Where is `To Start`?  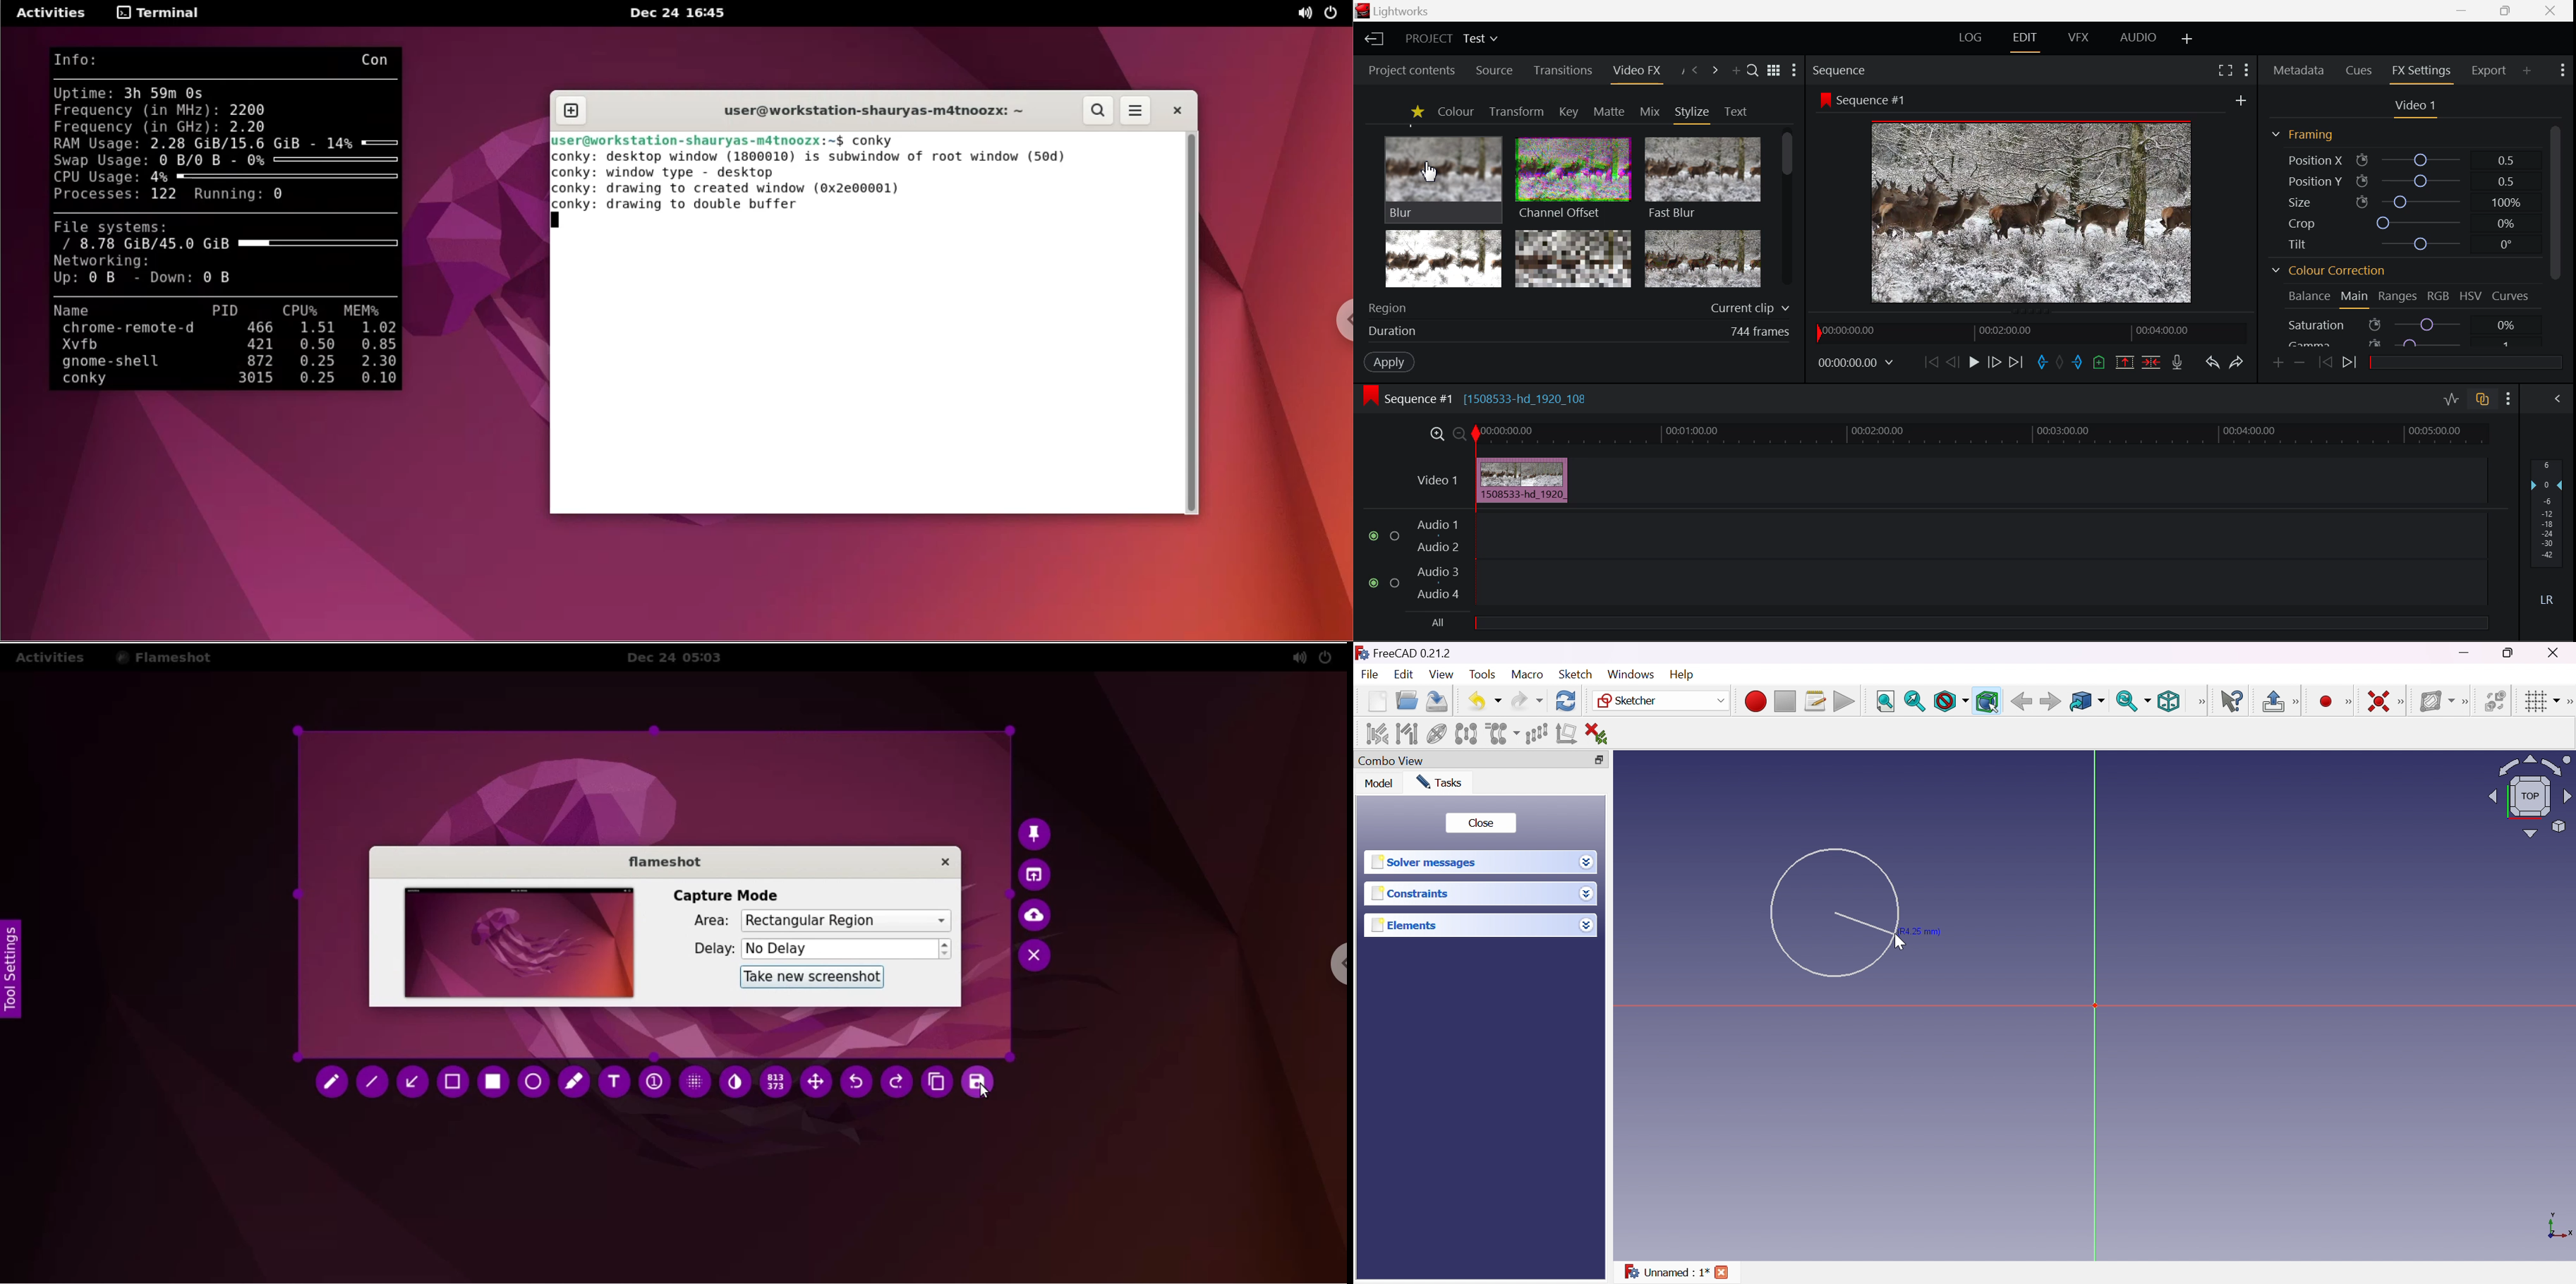
To Start is located at coordinates (1930, 361).